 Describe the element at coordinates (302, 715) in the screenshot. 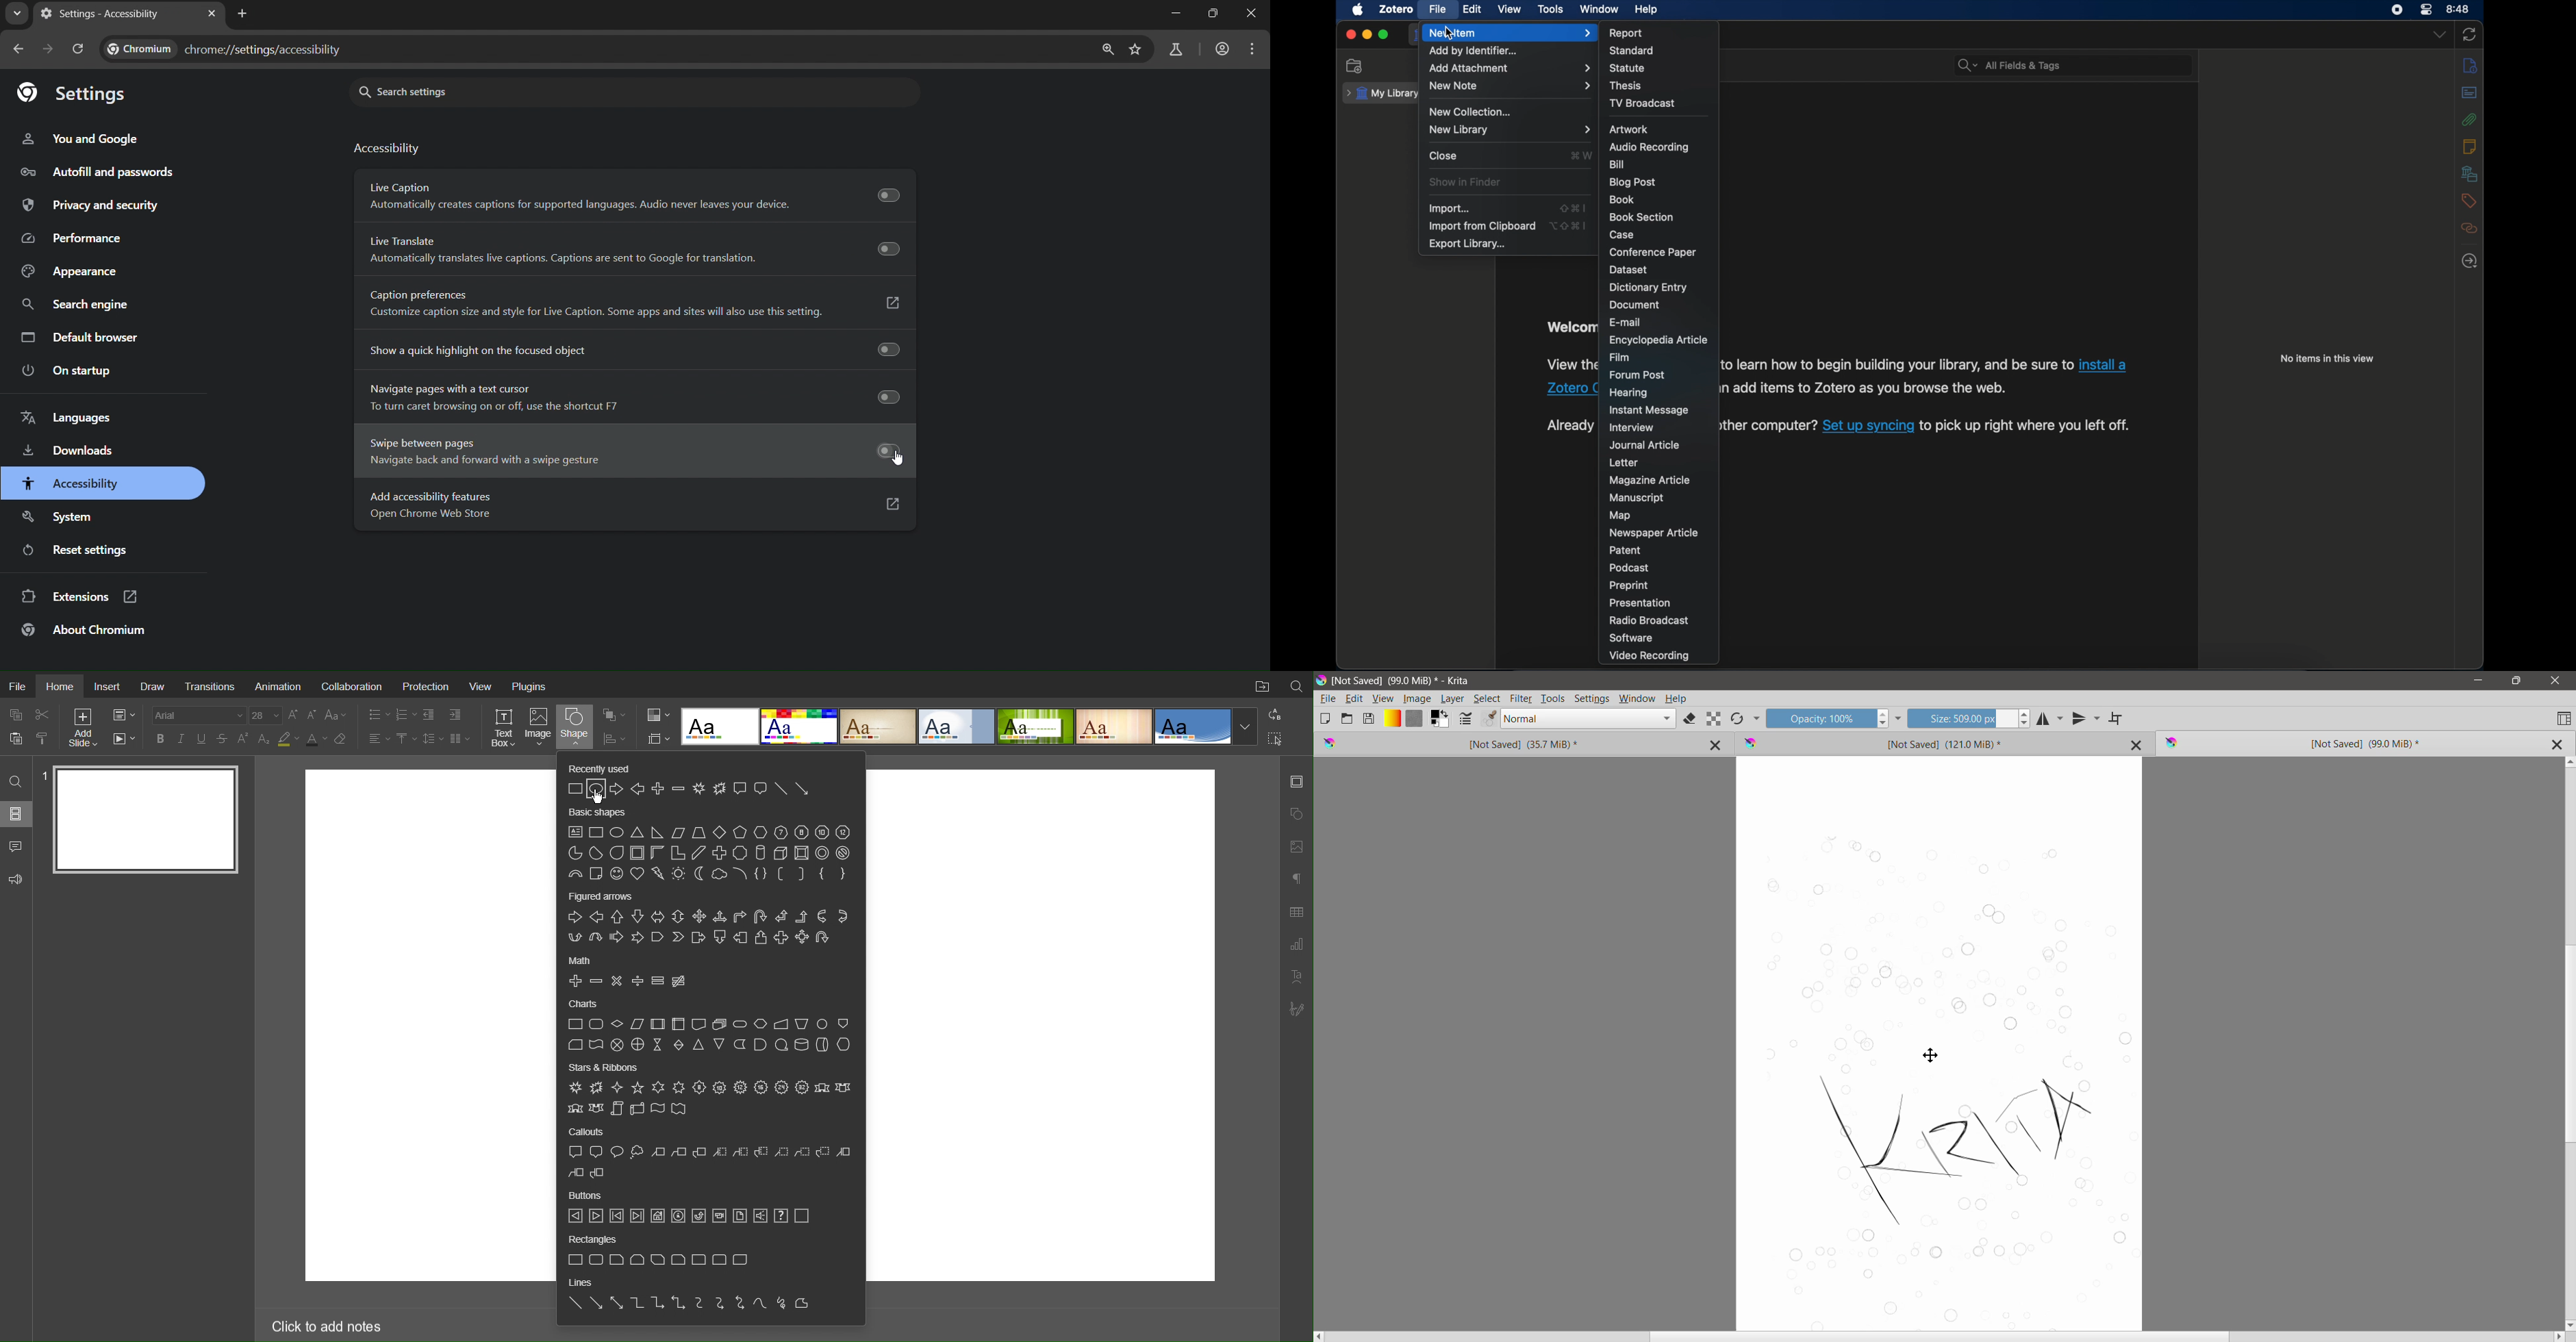

I see `Font Size` at that location.